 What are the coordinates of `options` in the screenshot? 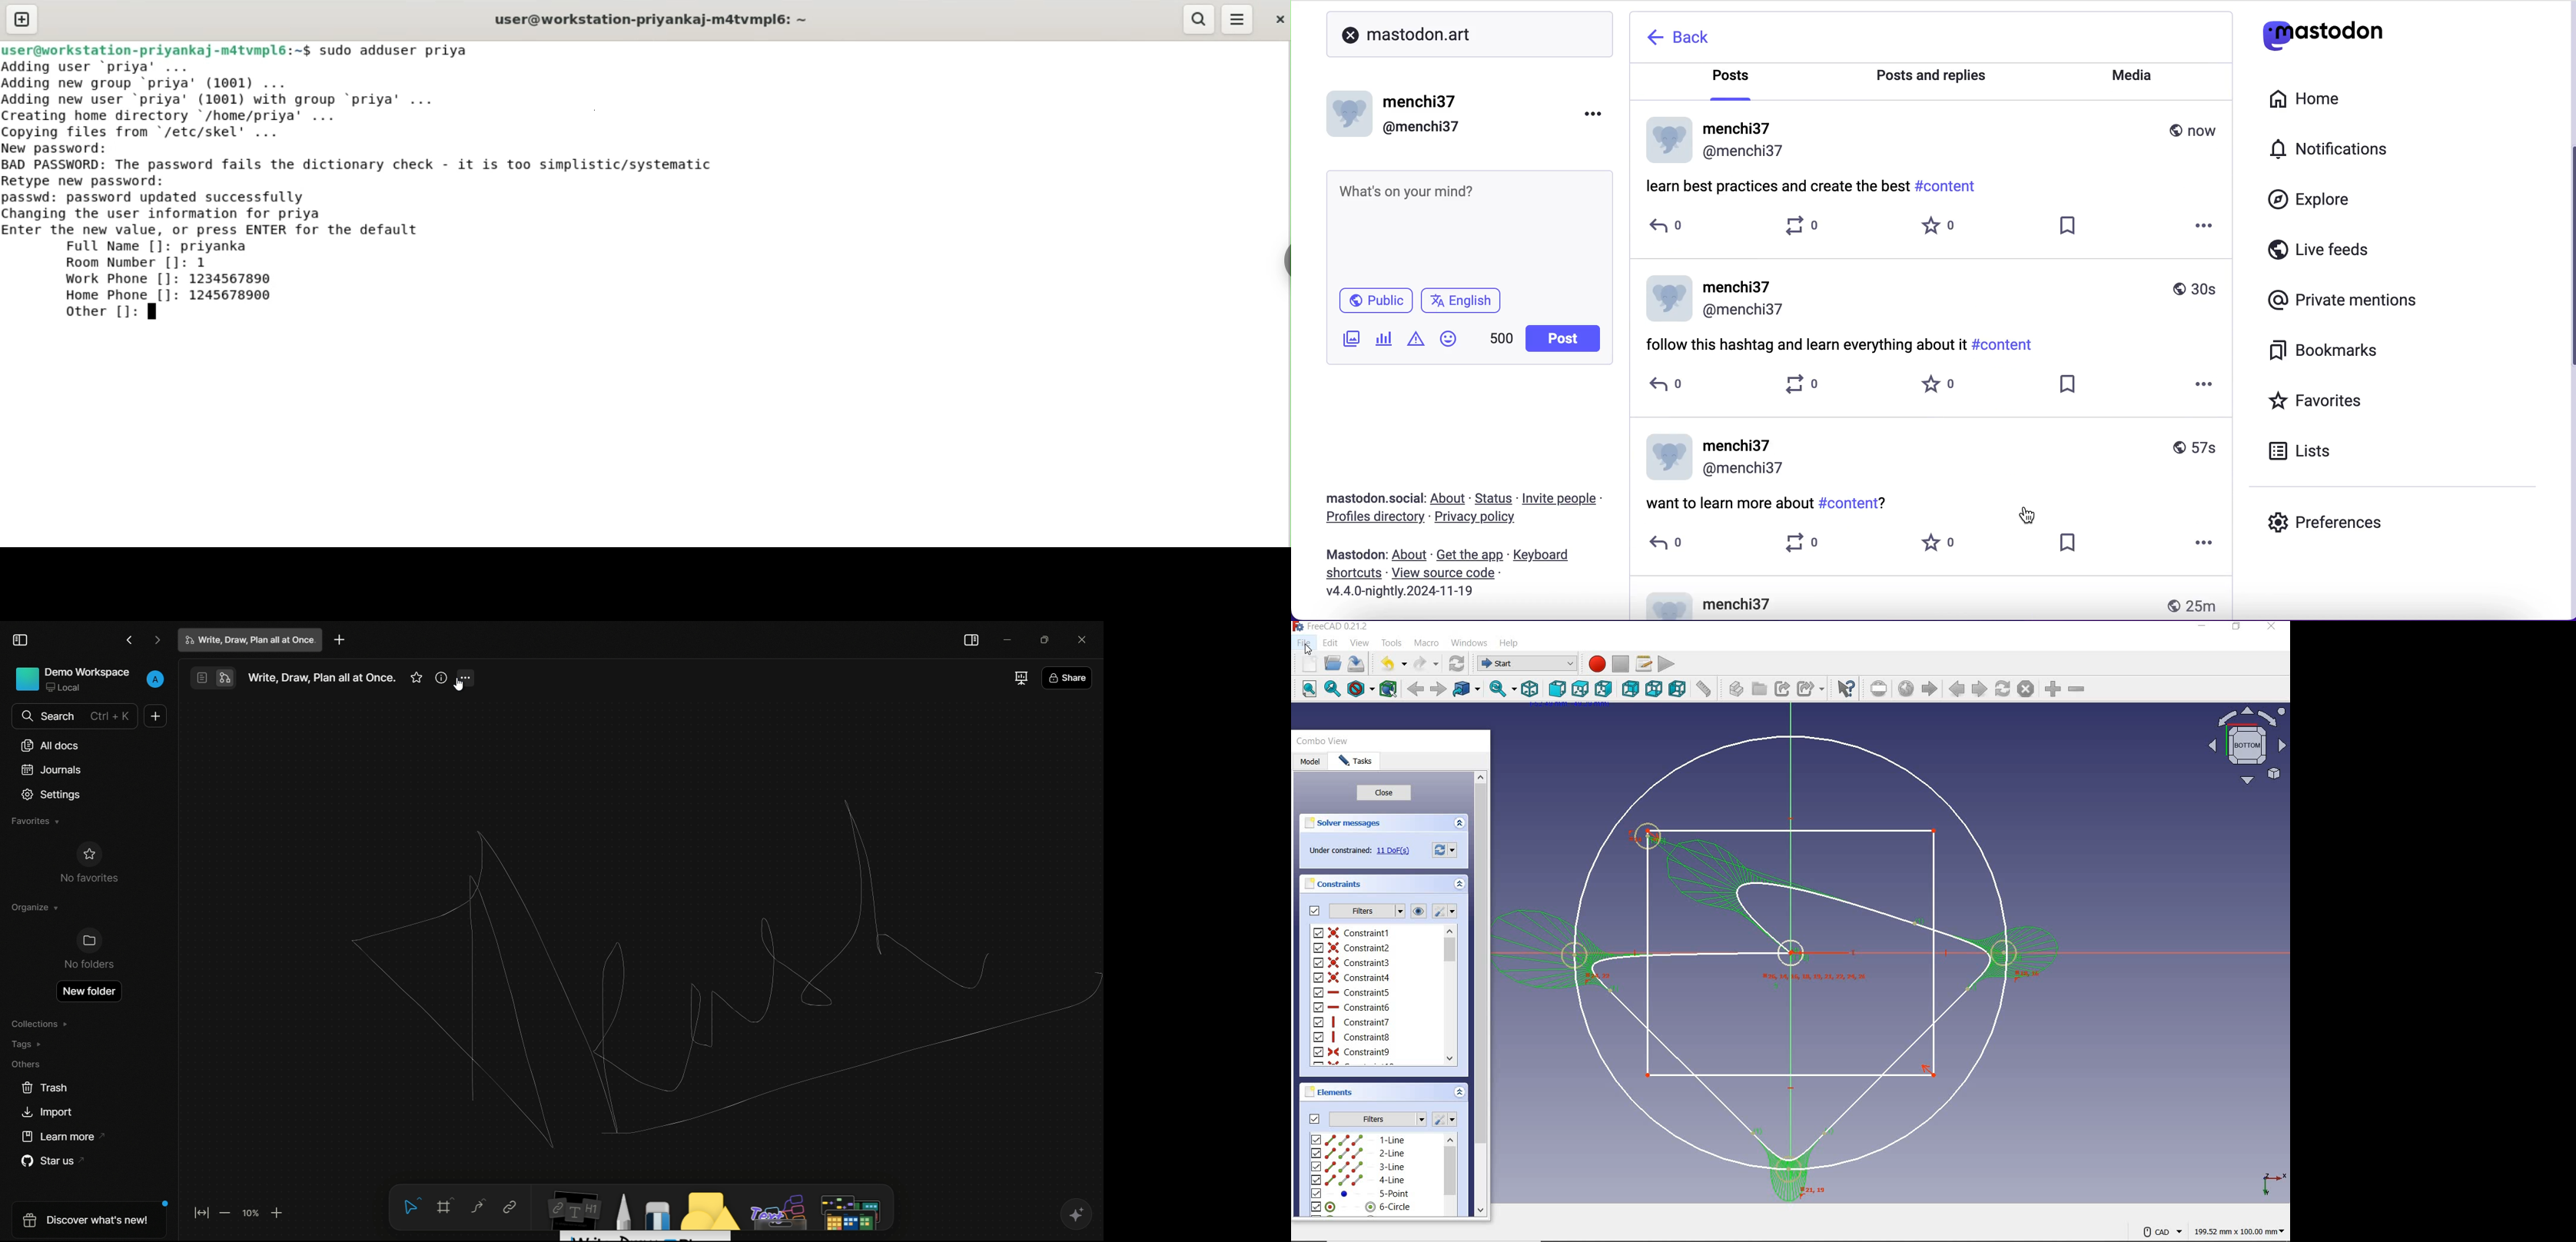 It's located at (2206, 228).